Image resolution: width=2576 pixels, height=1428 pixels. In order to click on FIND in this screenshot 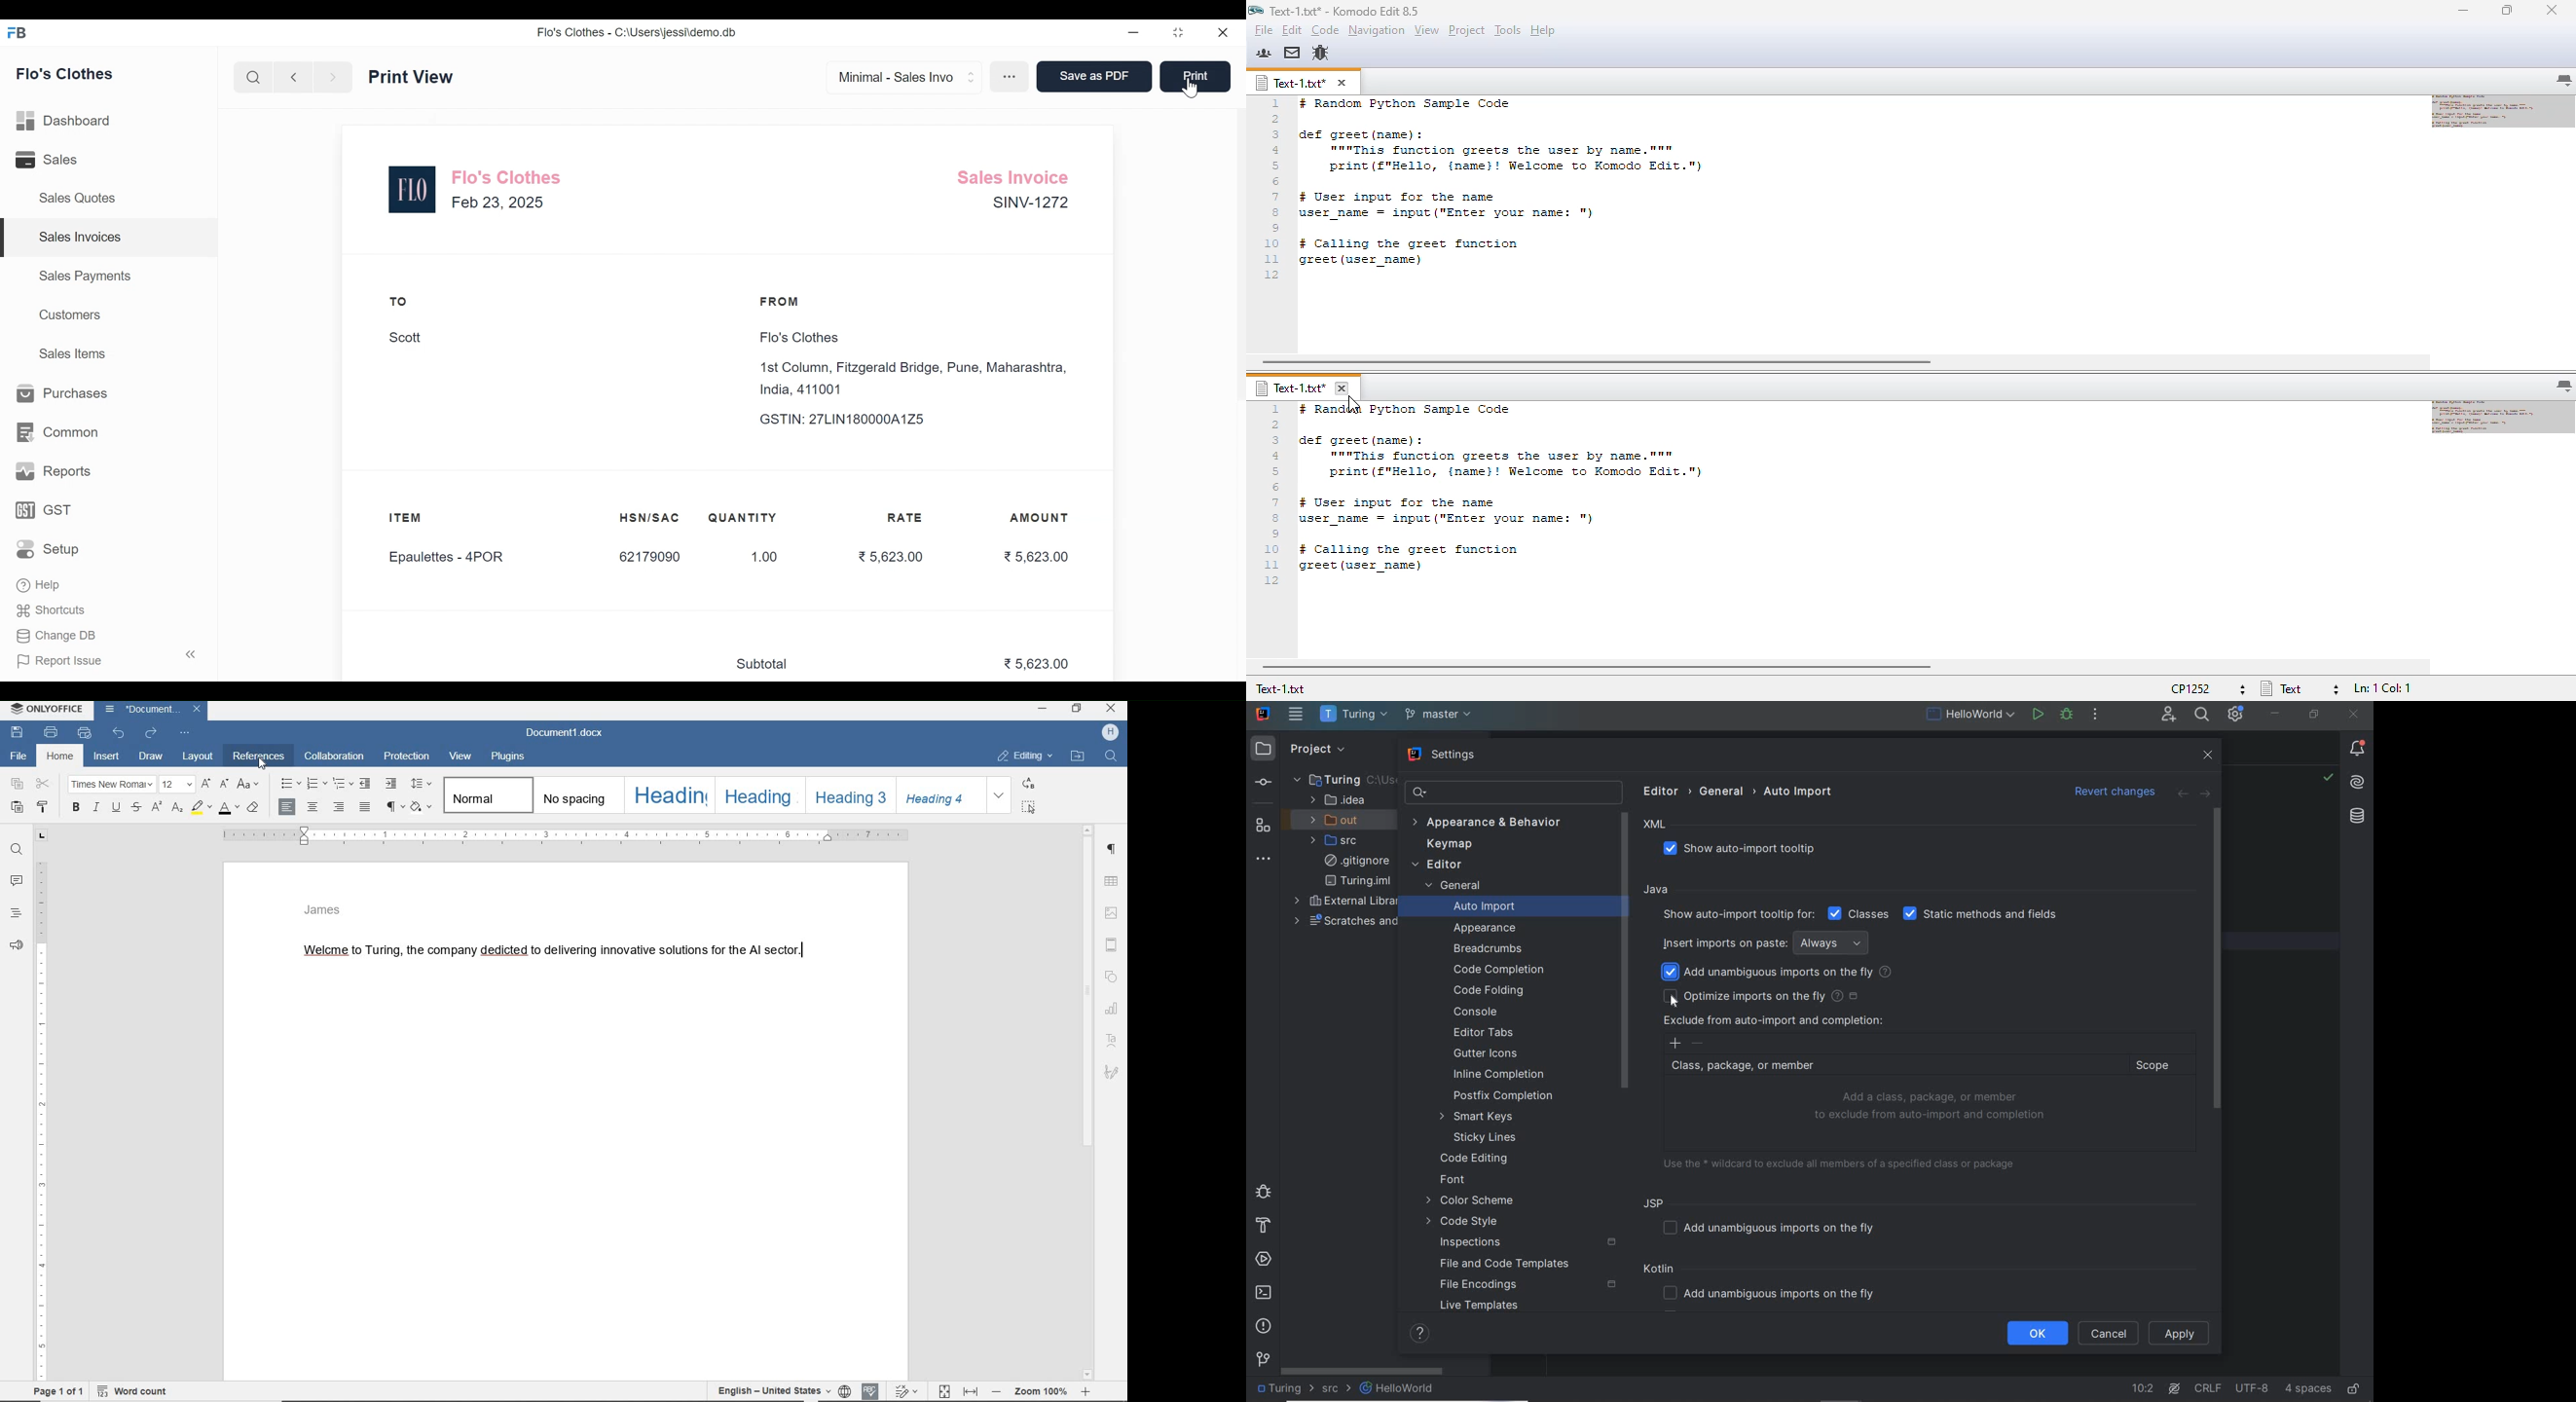, I will do `click(1111, 756)`.